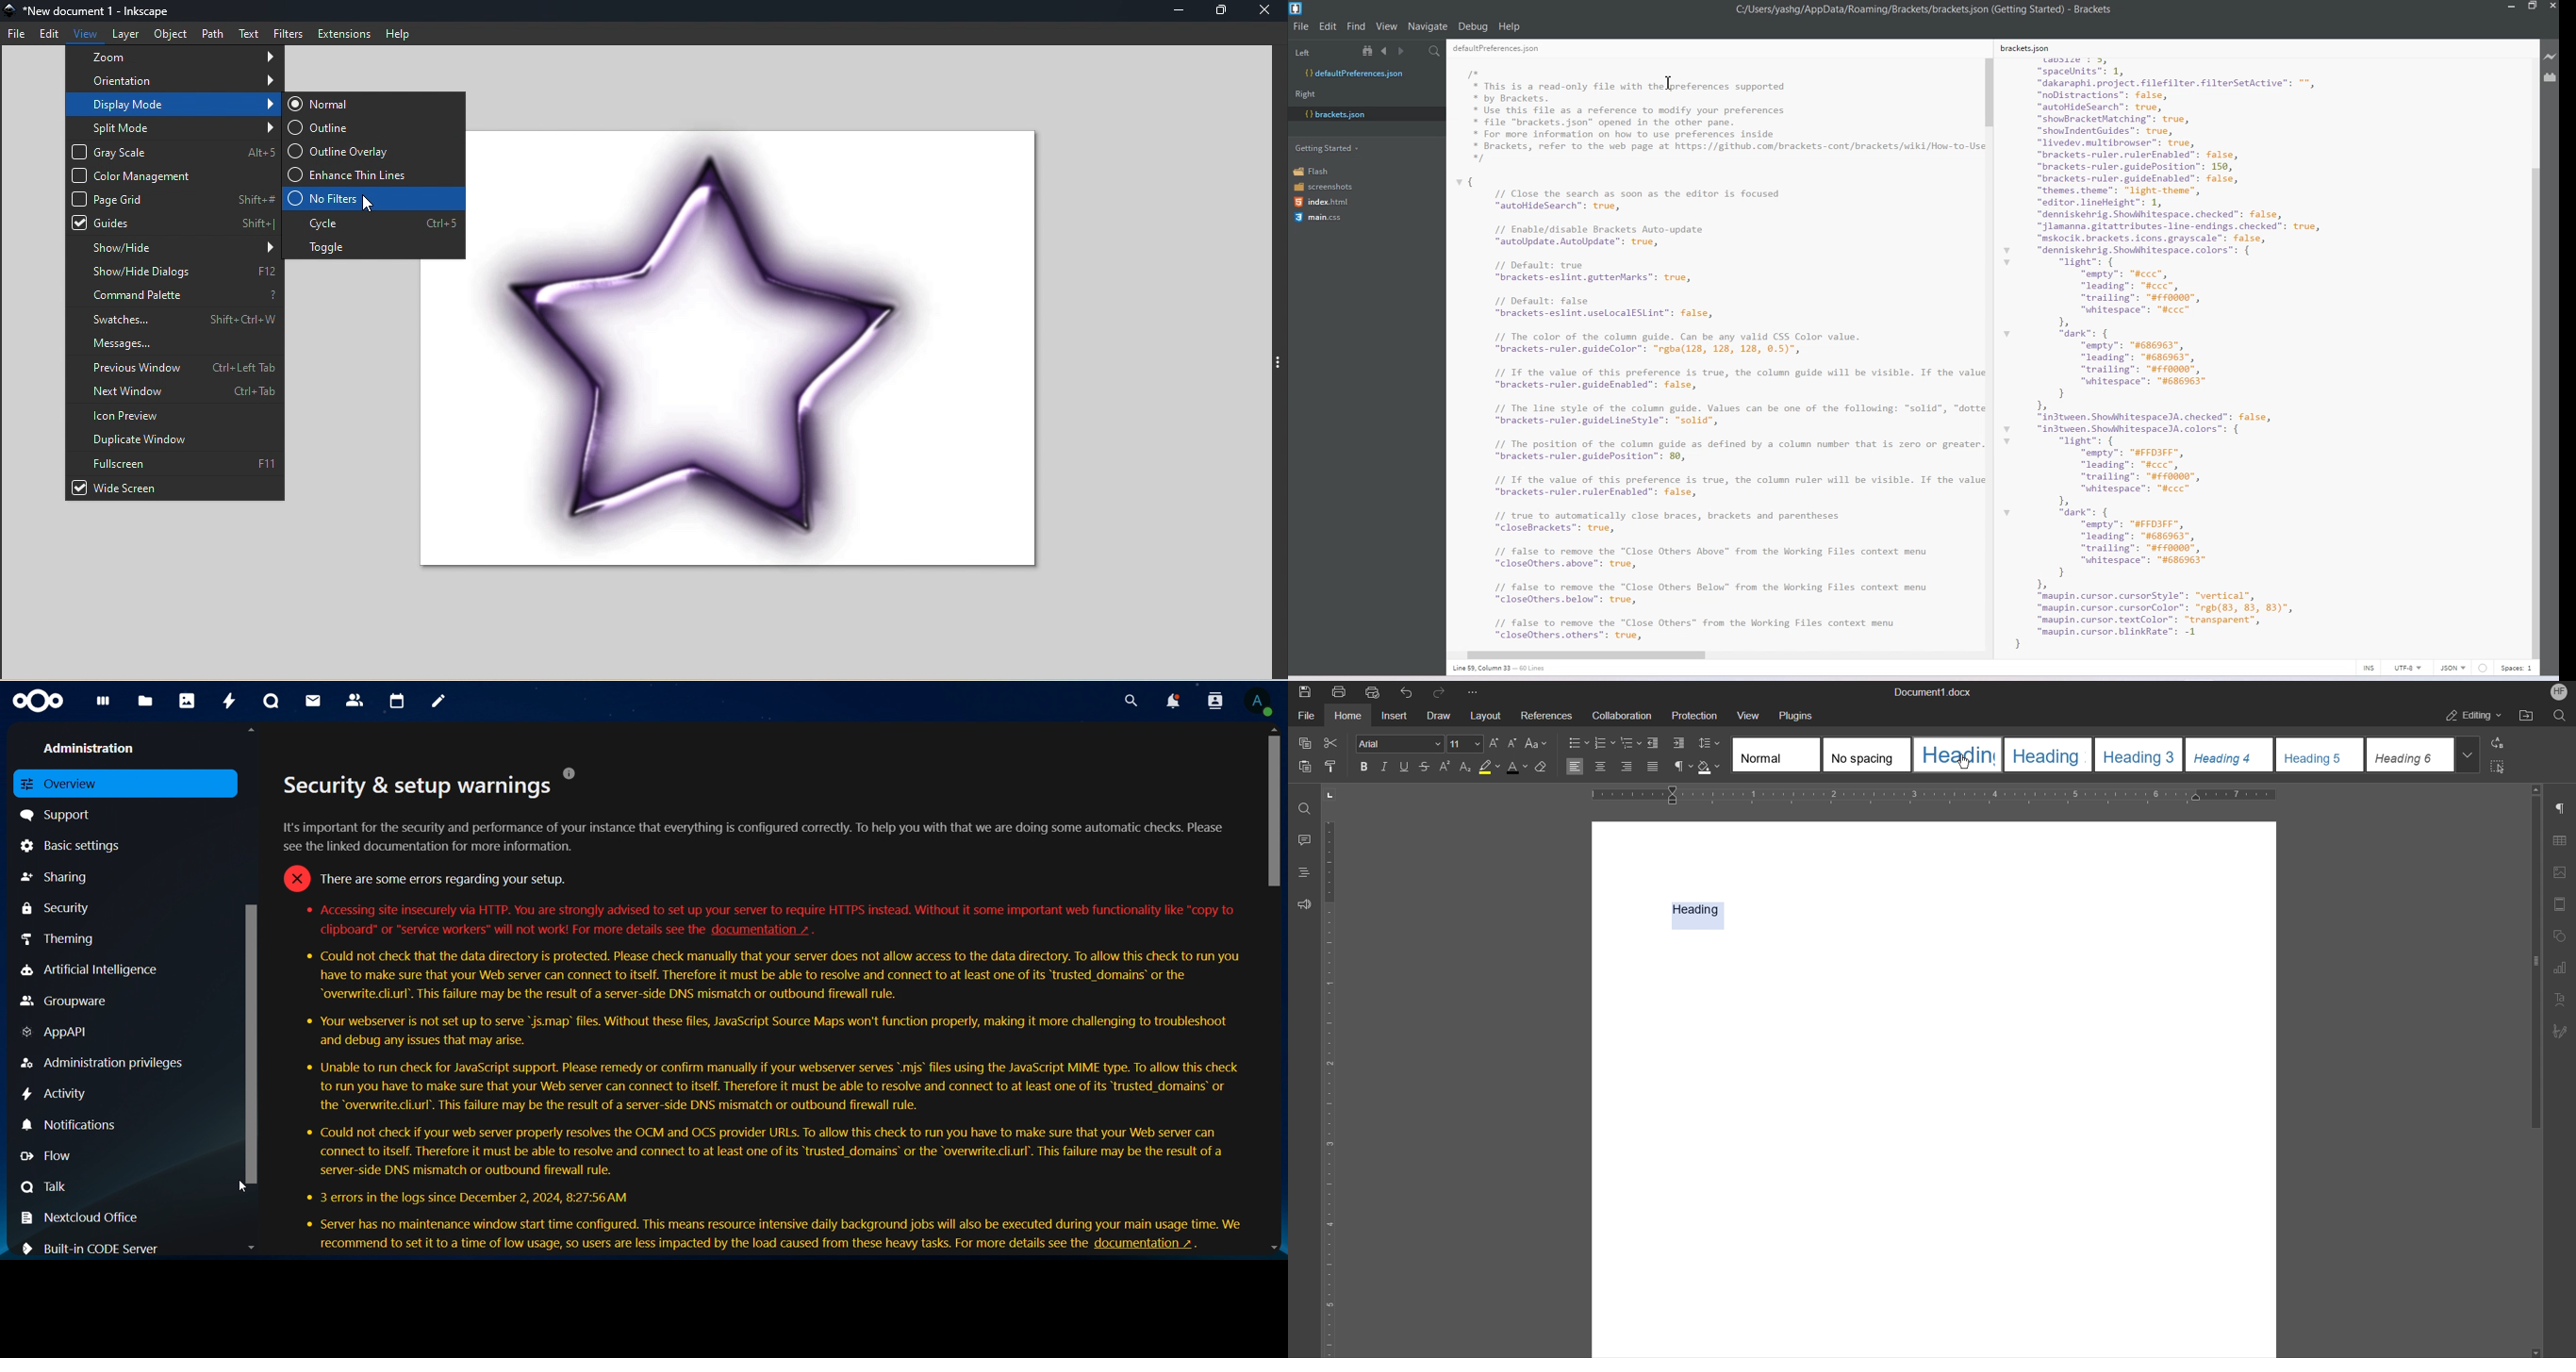  I want to click on flow, so click(56, 1157).